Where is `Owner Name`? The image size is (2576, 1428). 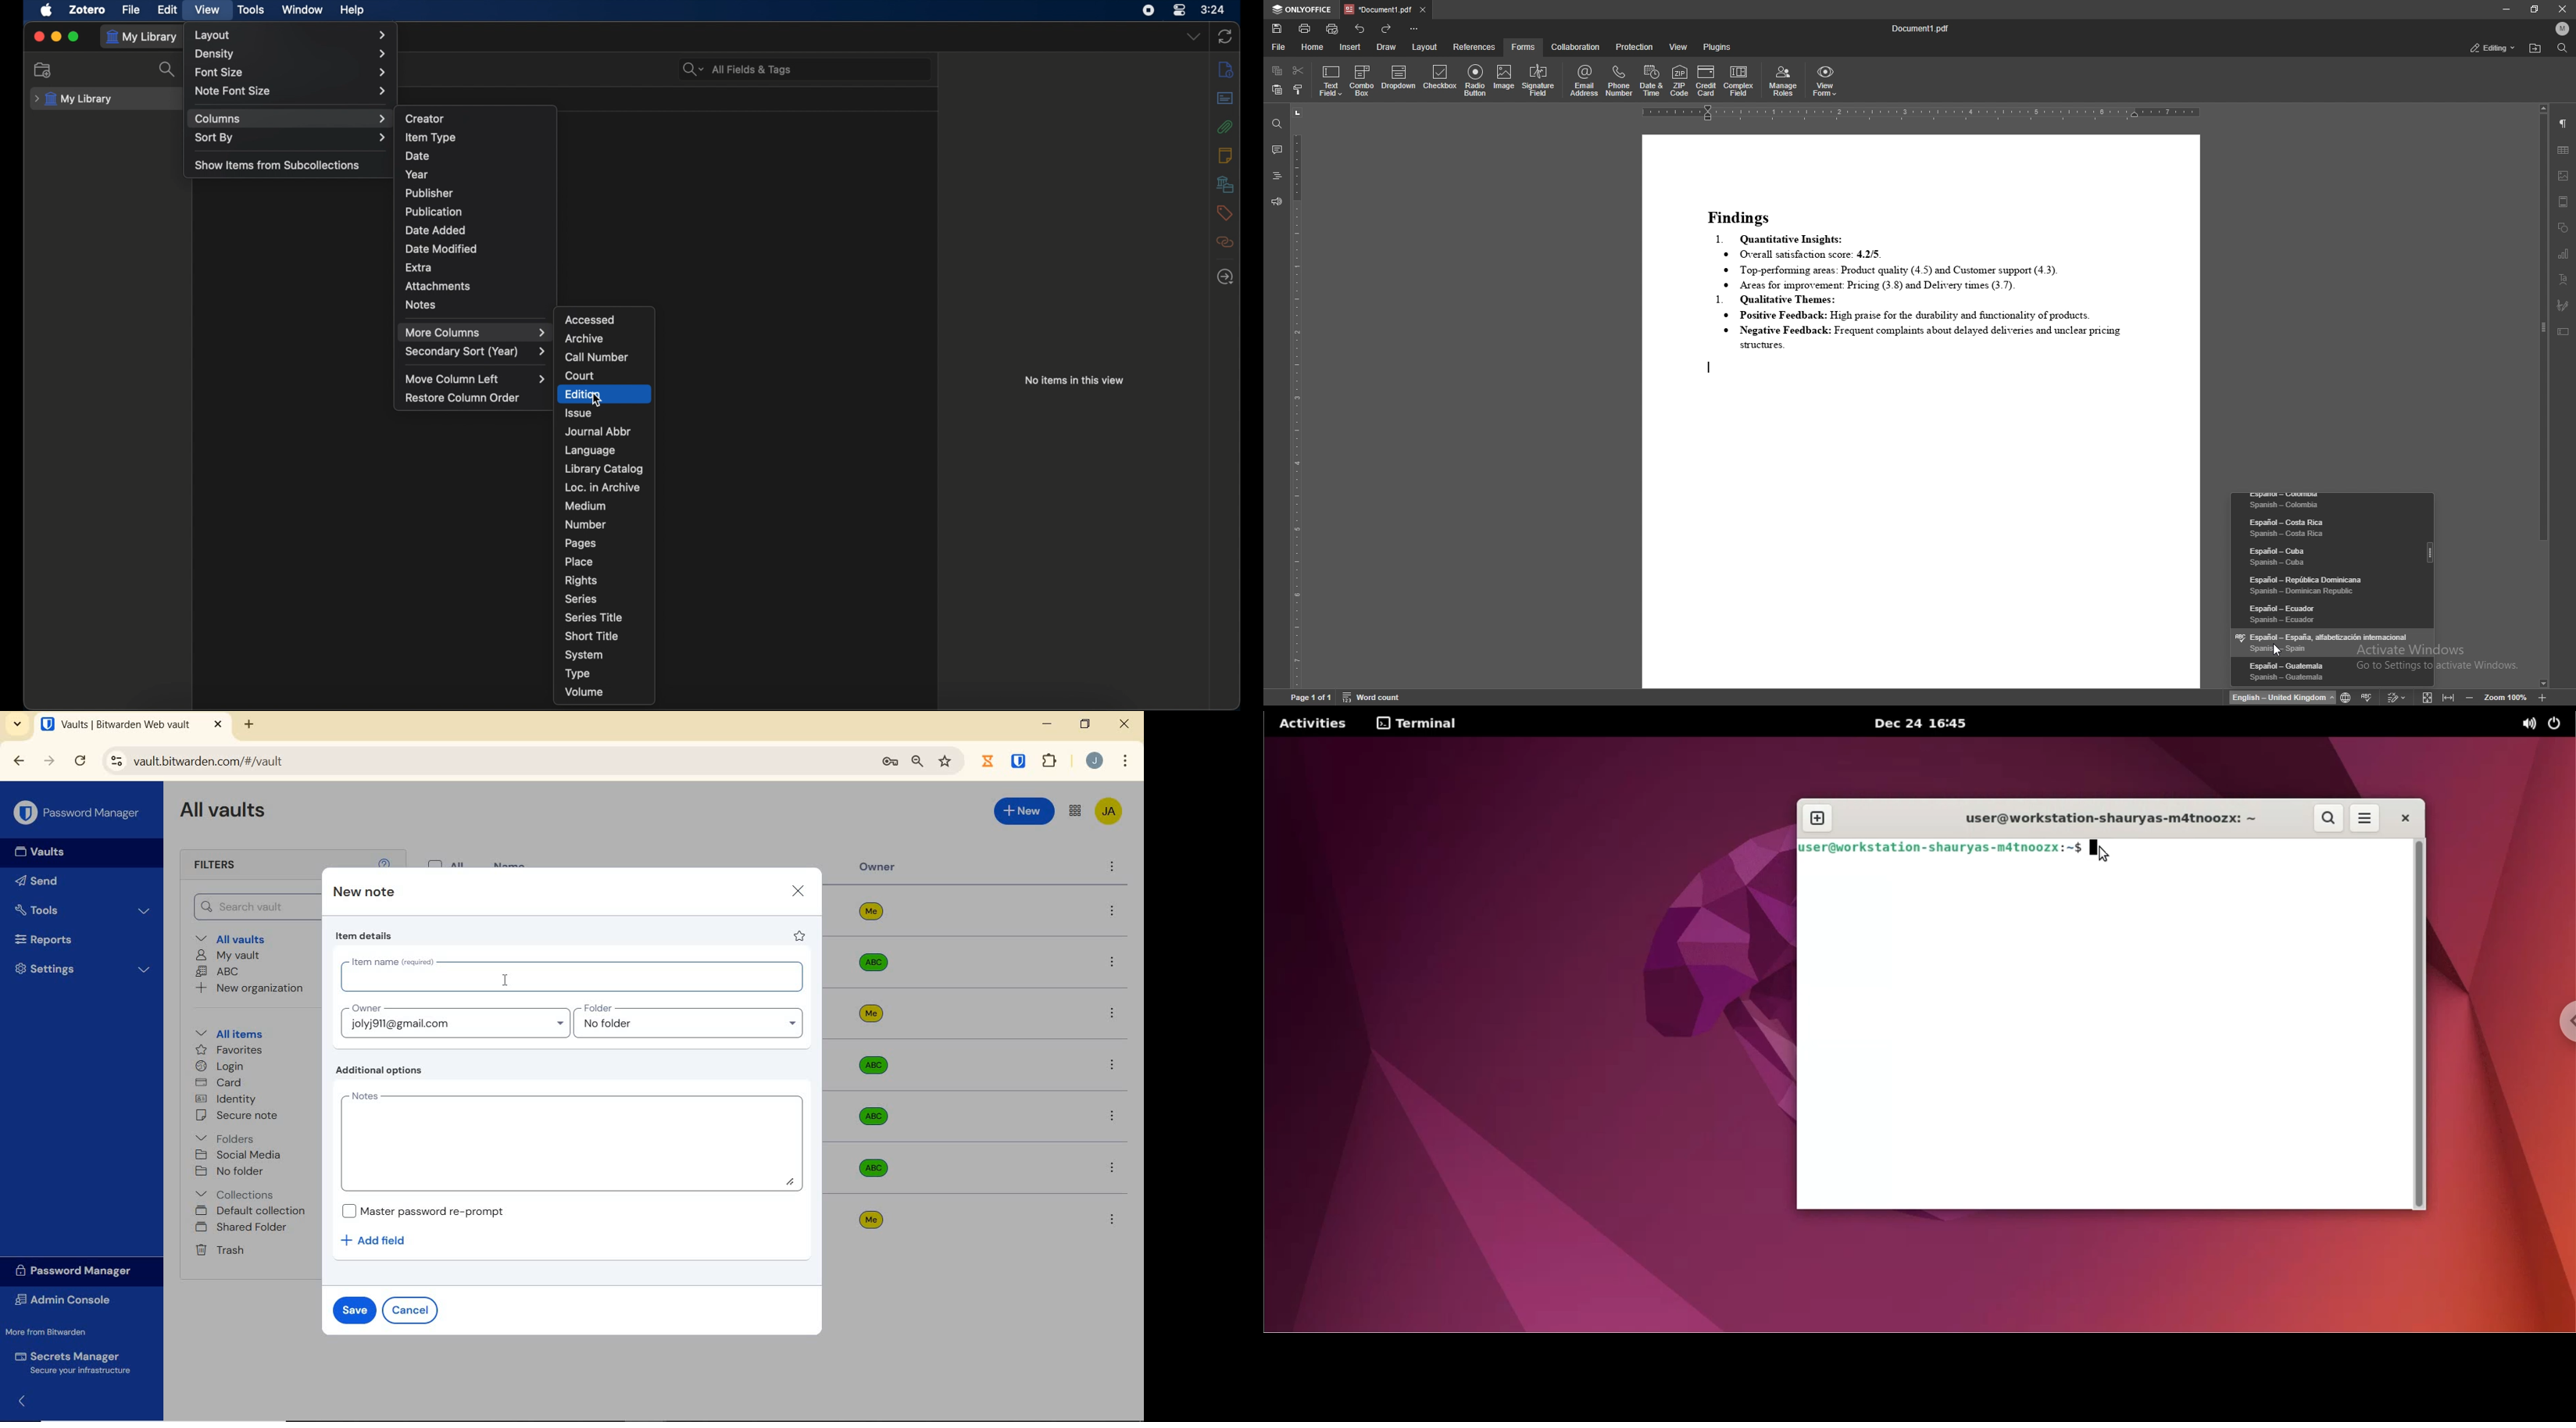 Owner Name is located at coordinates (872, 1066).